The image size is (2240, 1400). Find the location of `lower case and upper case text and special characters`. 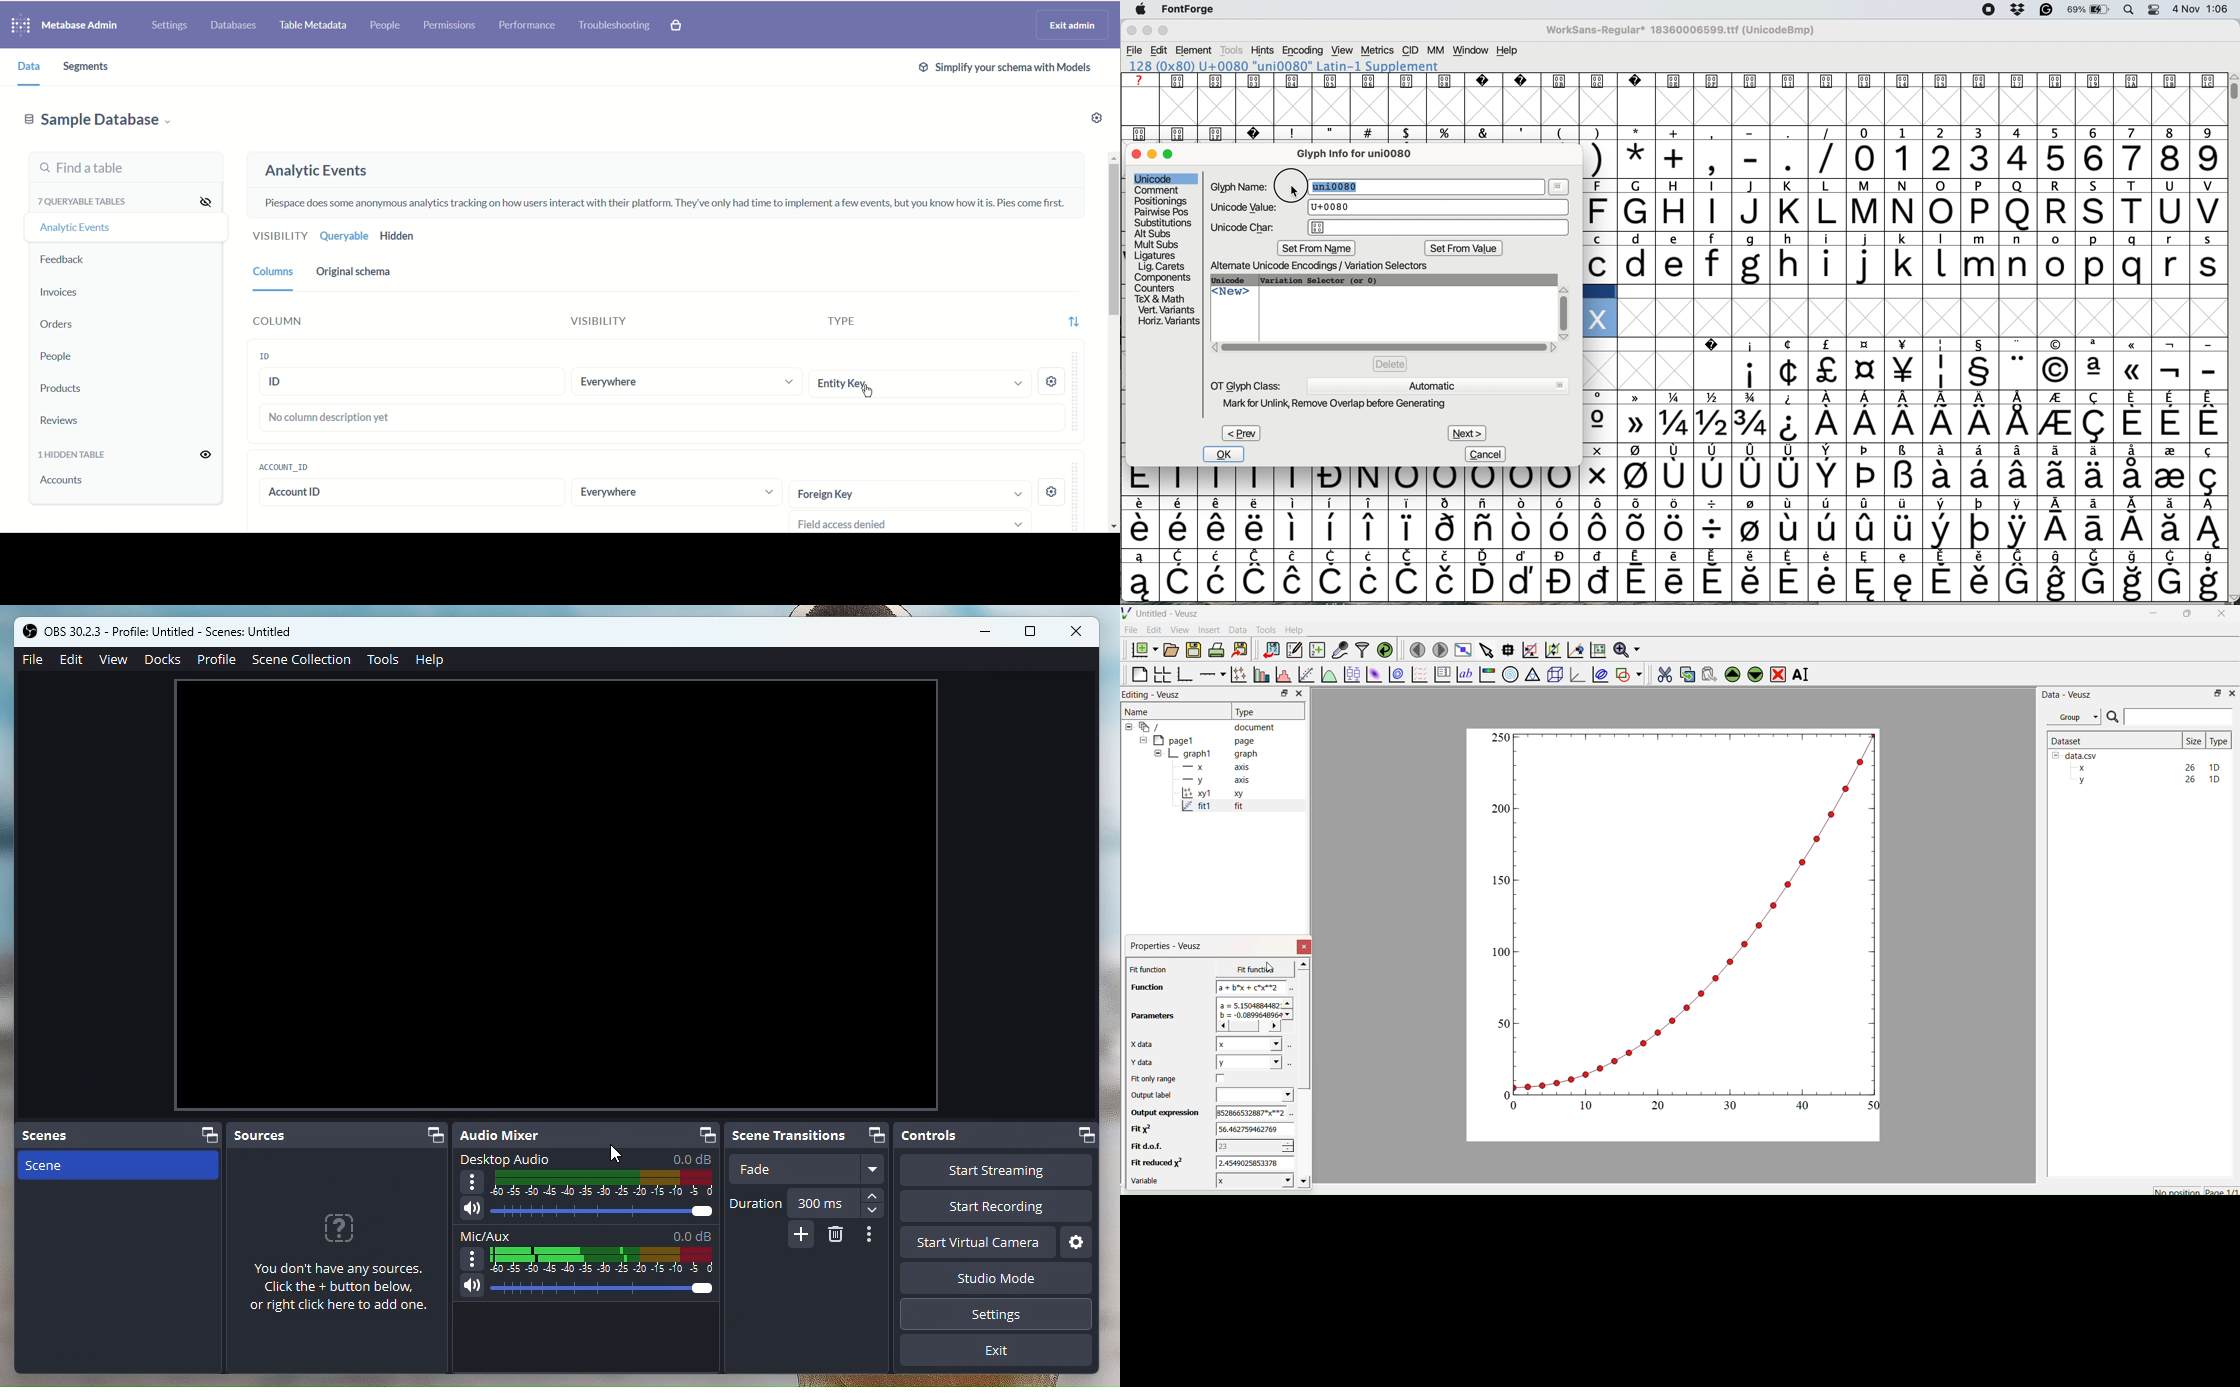

lower case and upper case text and special characters is located at coordinates (1905, 239).